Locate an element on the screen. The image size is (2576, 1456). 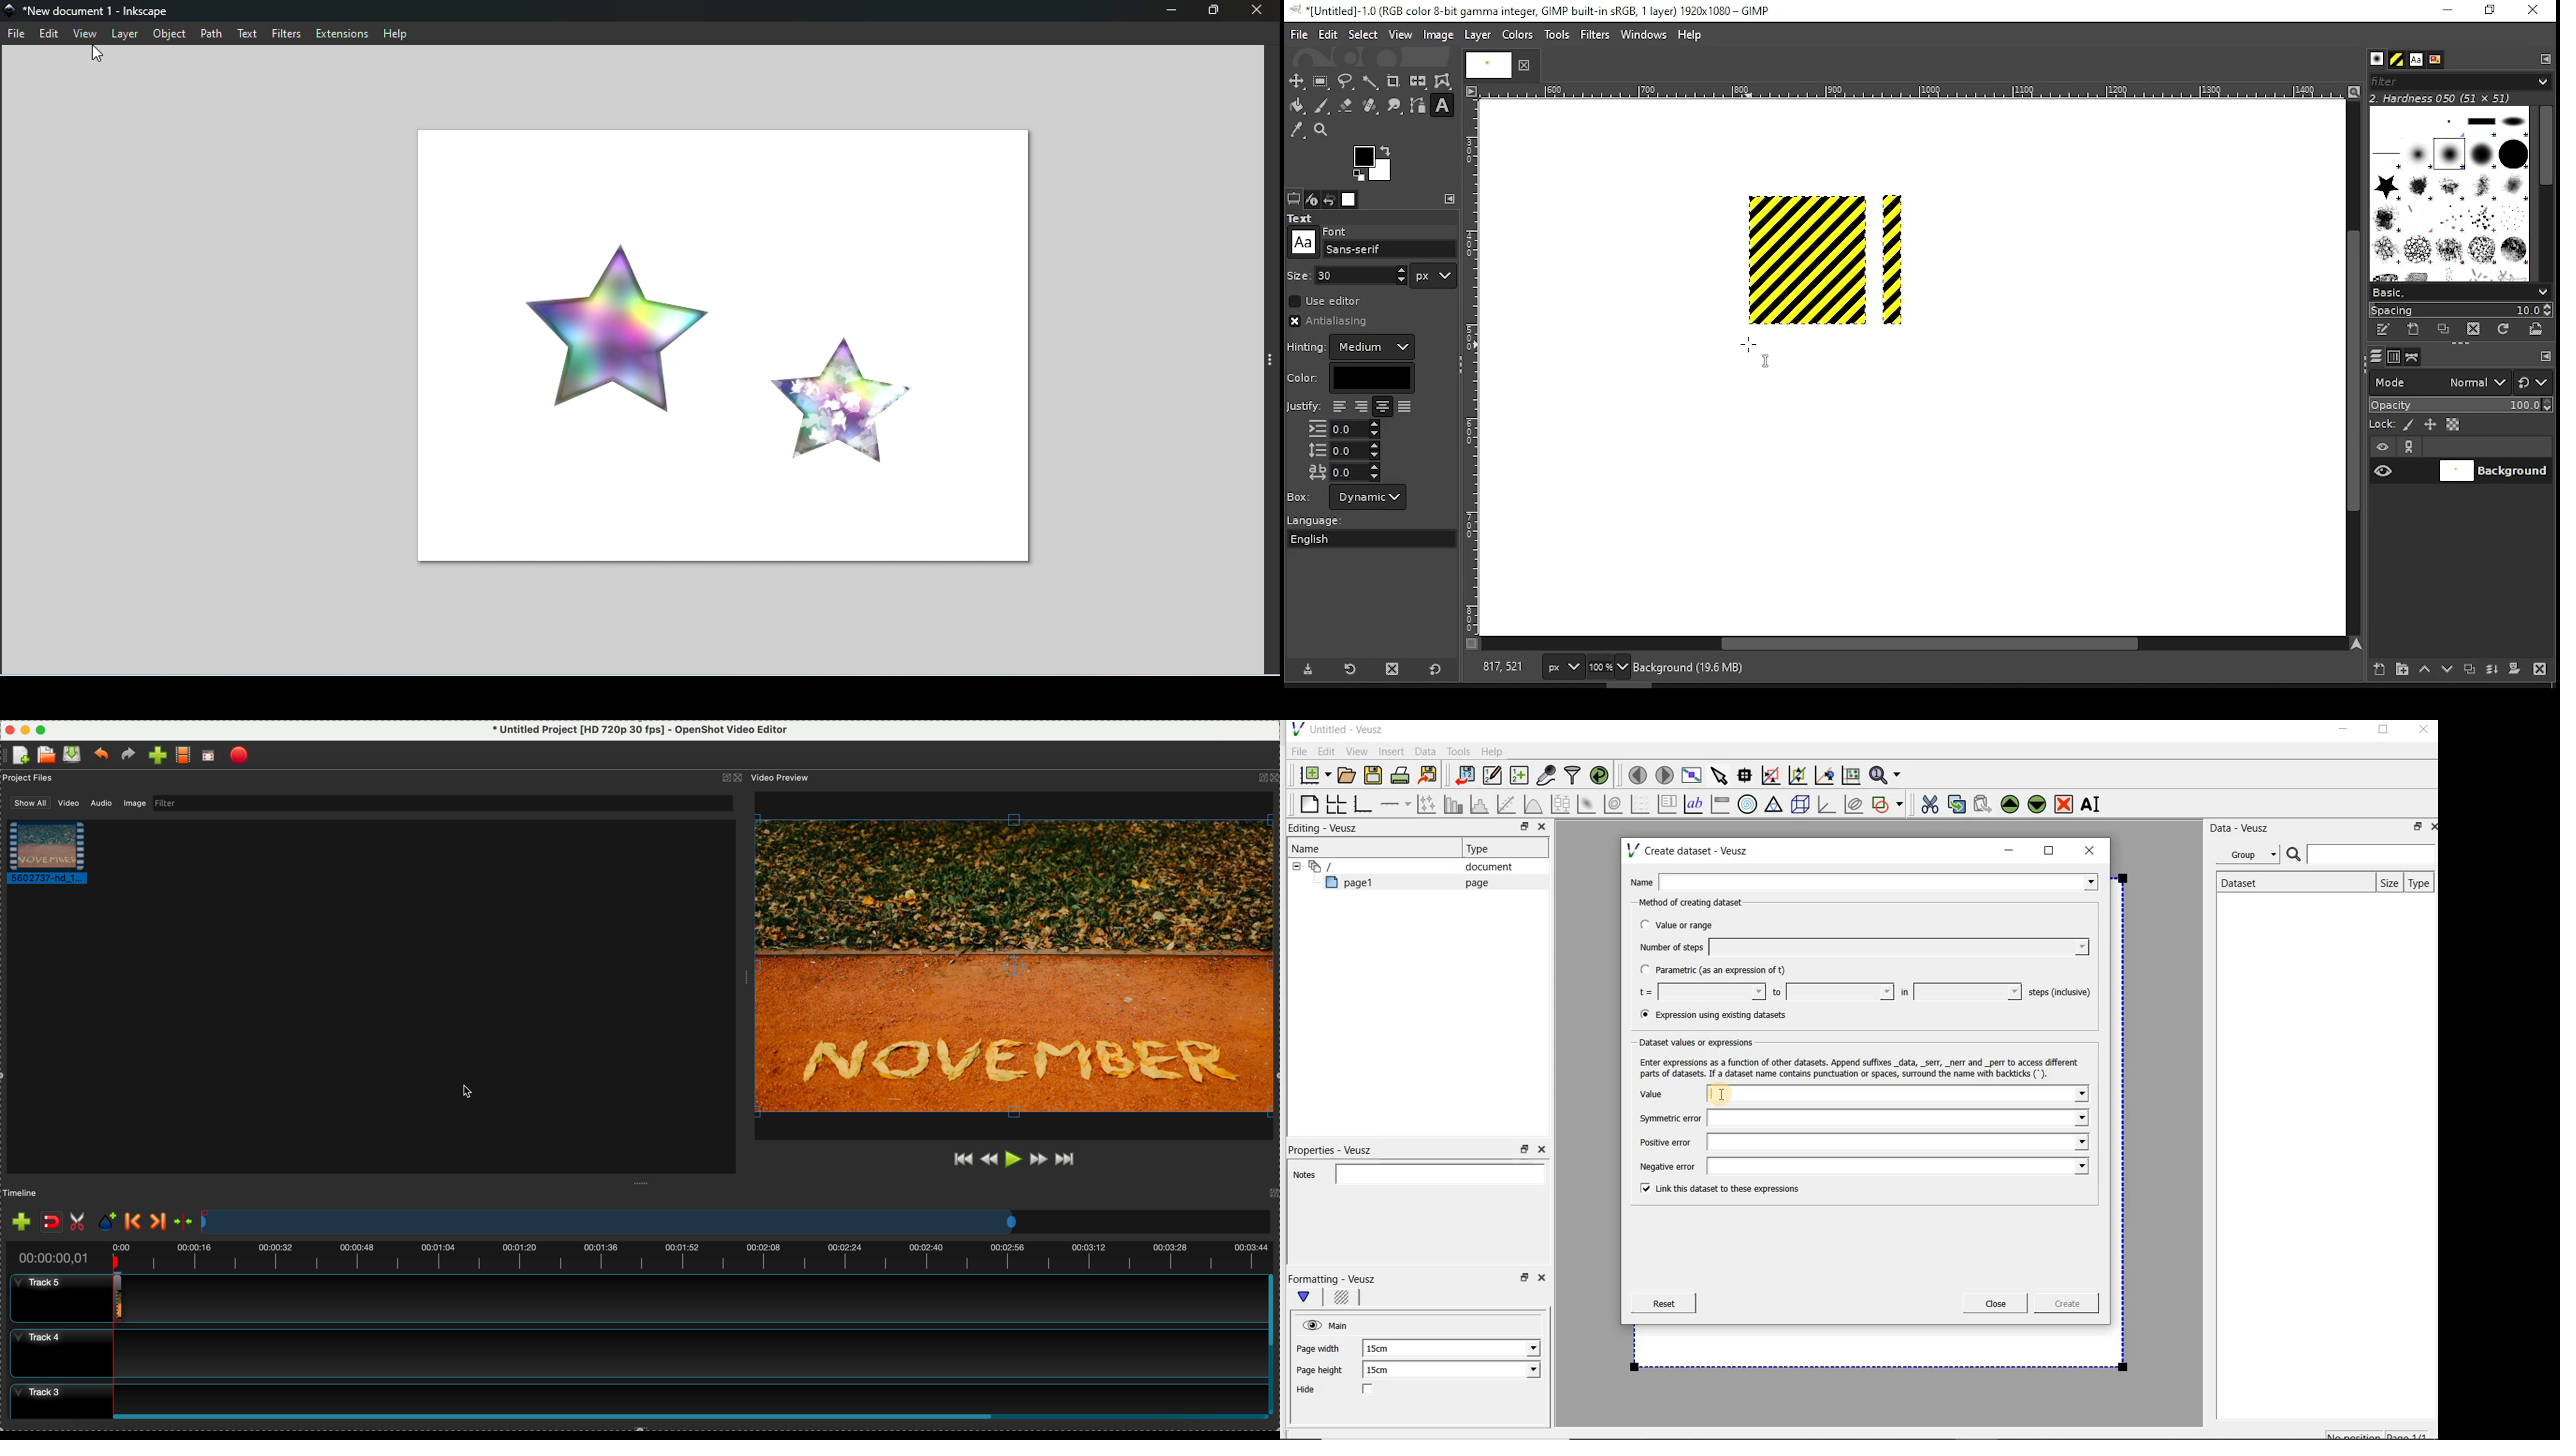
in  is located at coordinates (1959, 992).